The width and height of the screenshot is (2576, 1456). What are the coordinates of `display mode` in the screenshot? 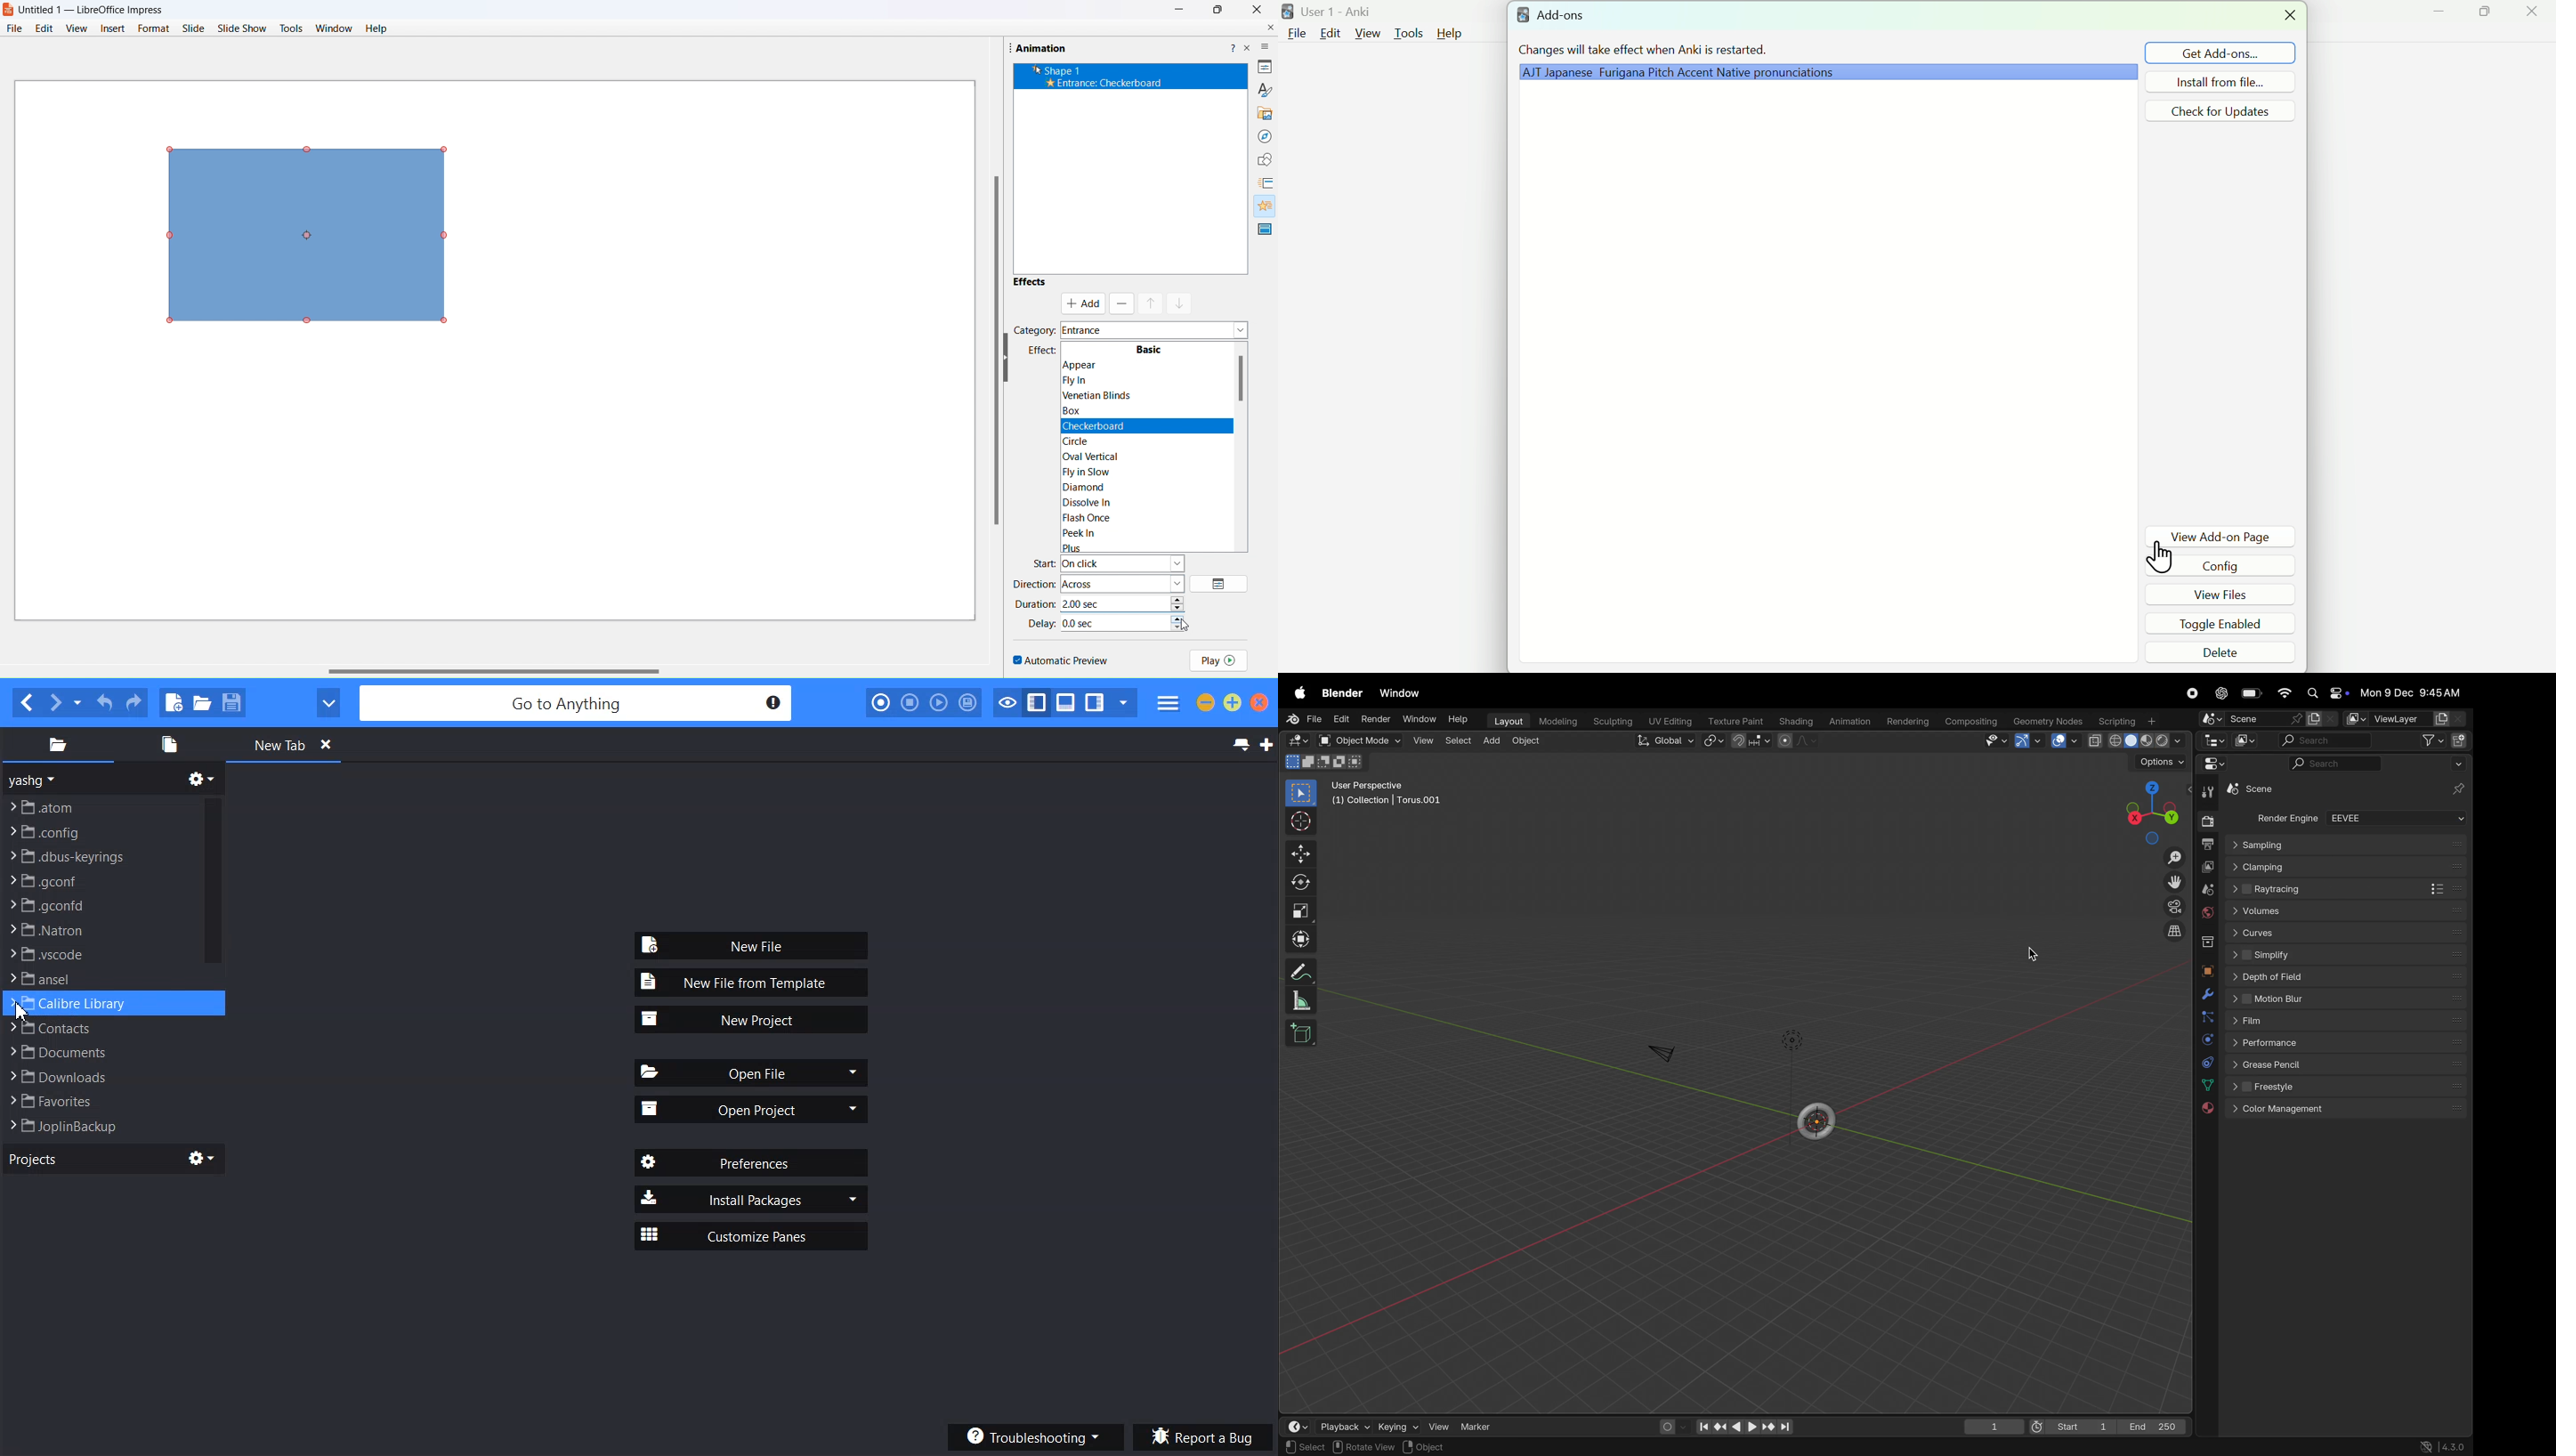 It's located at (2244, 742).